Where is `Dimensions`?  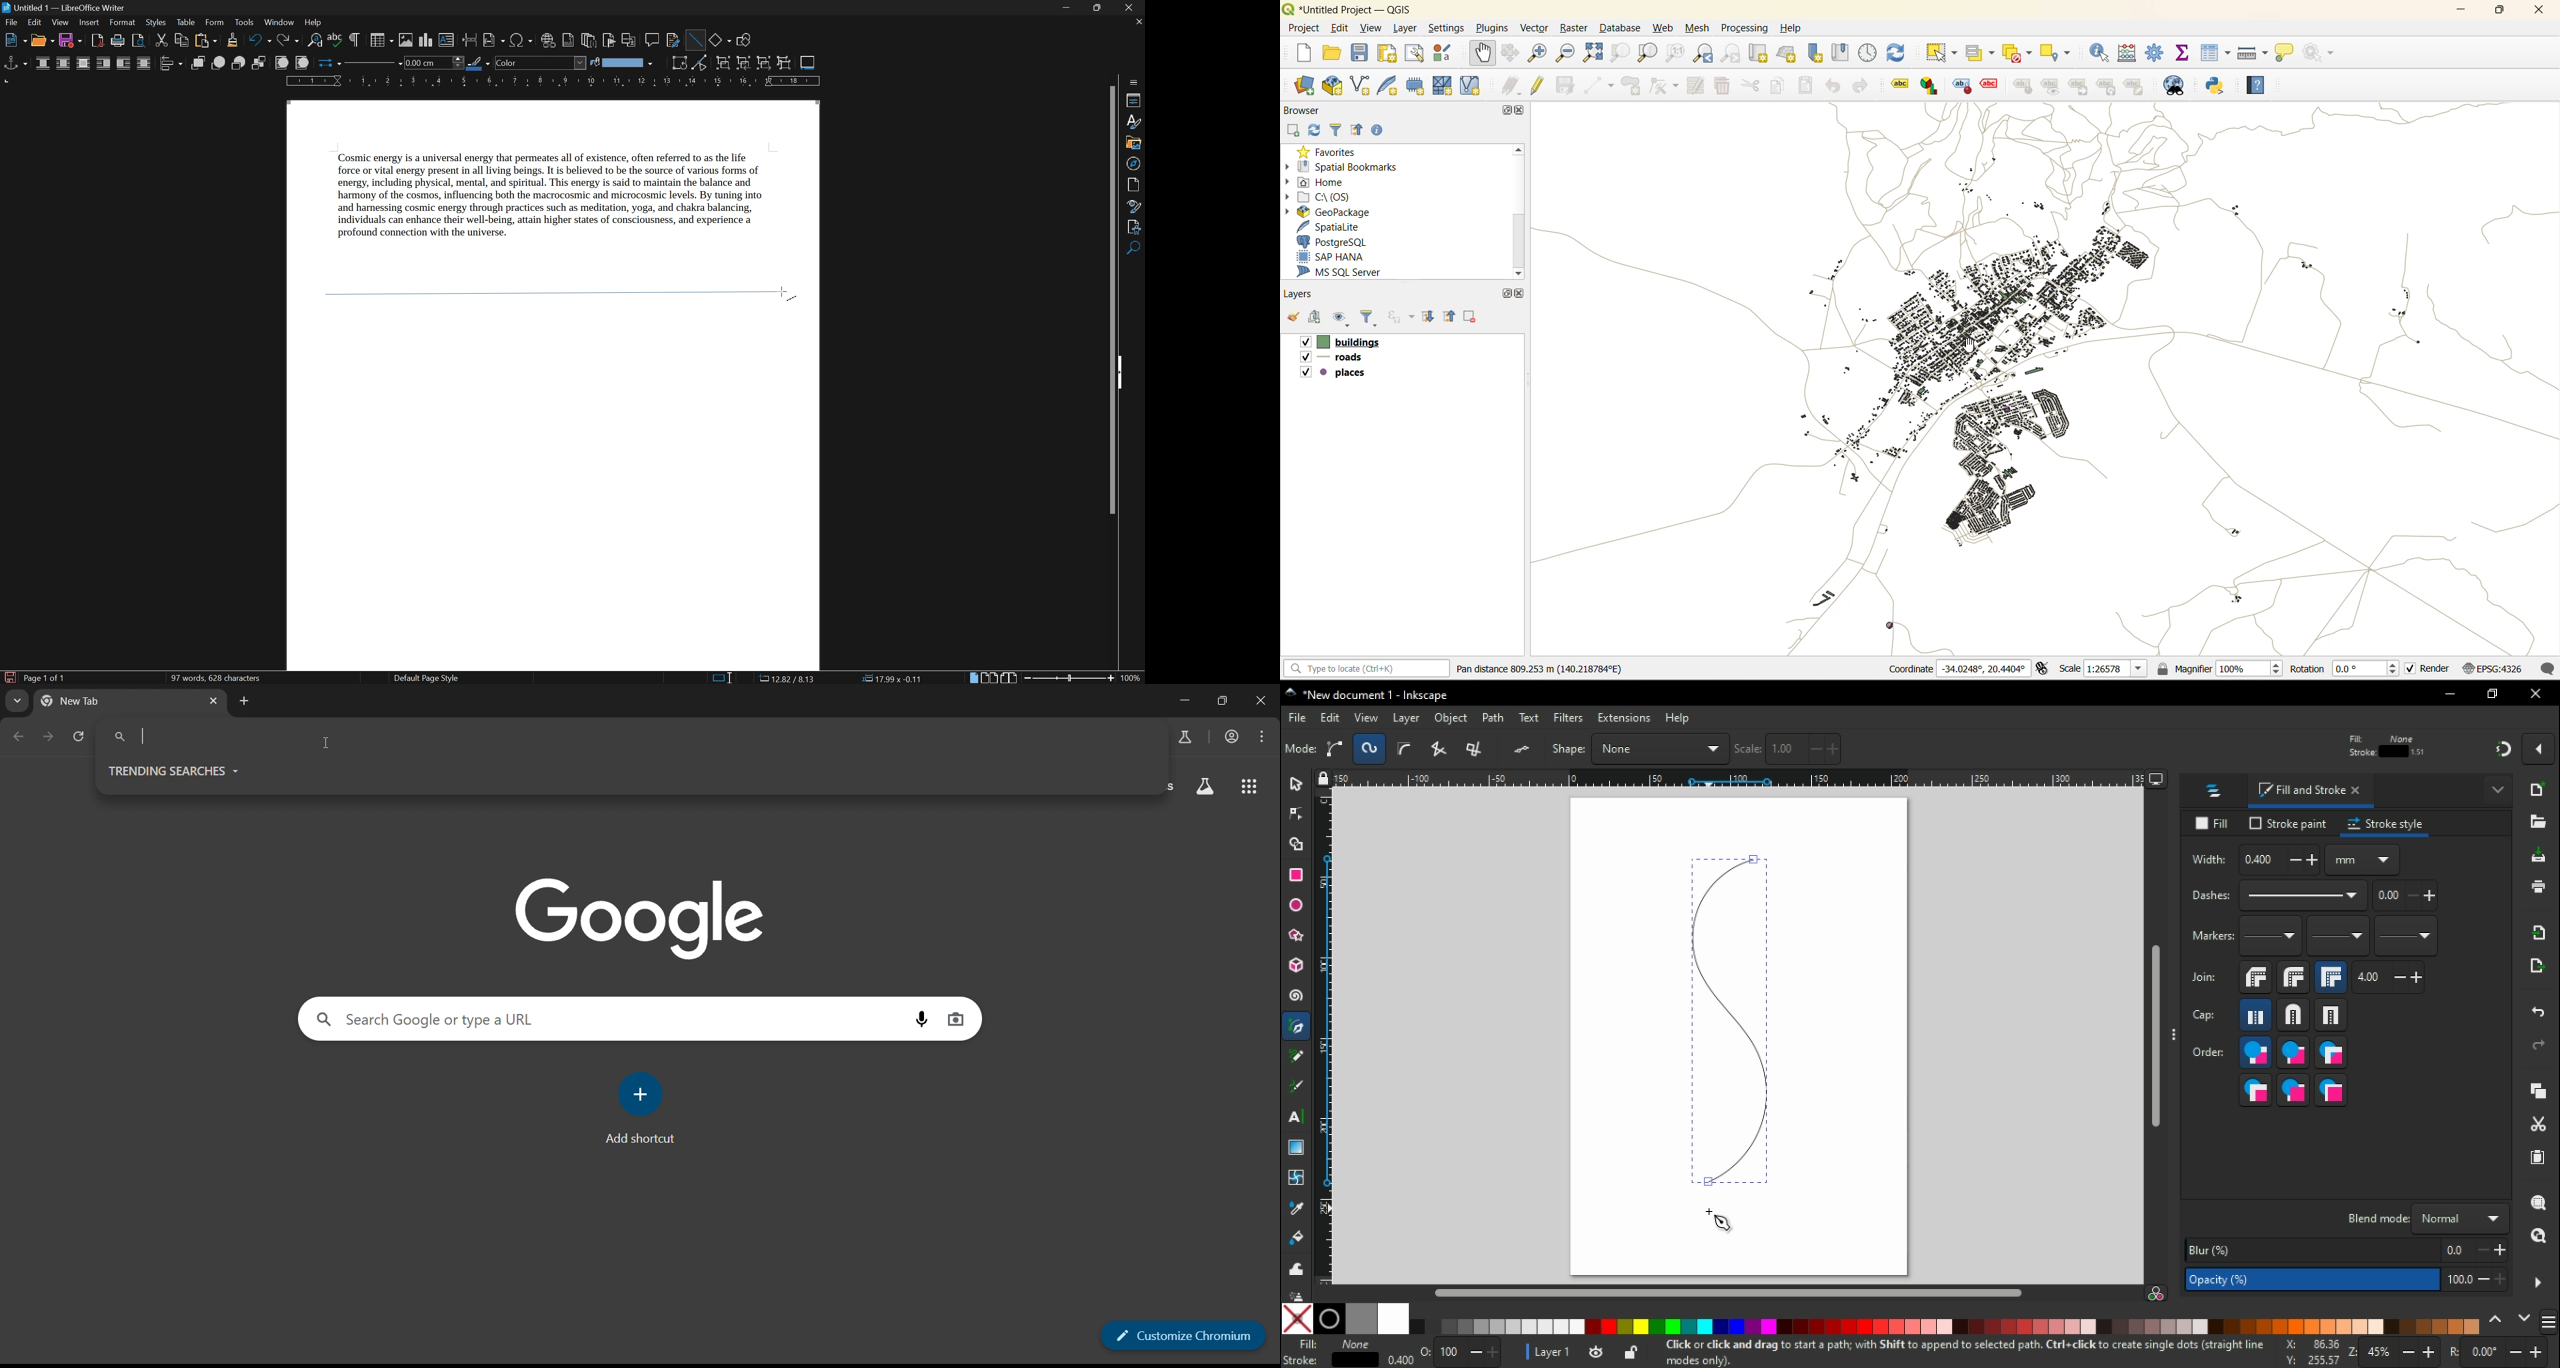
Dimensions is located at coordinates (787, 677).